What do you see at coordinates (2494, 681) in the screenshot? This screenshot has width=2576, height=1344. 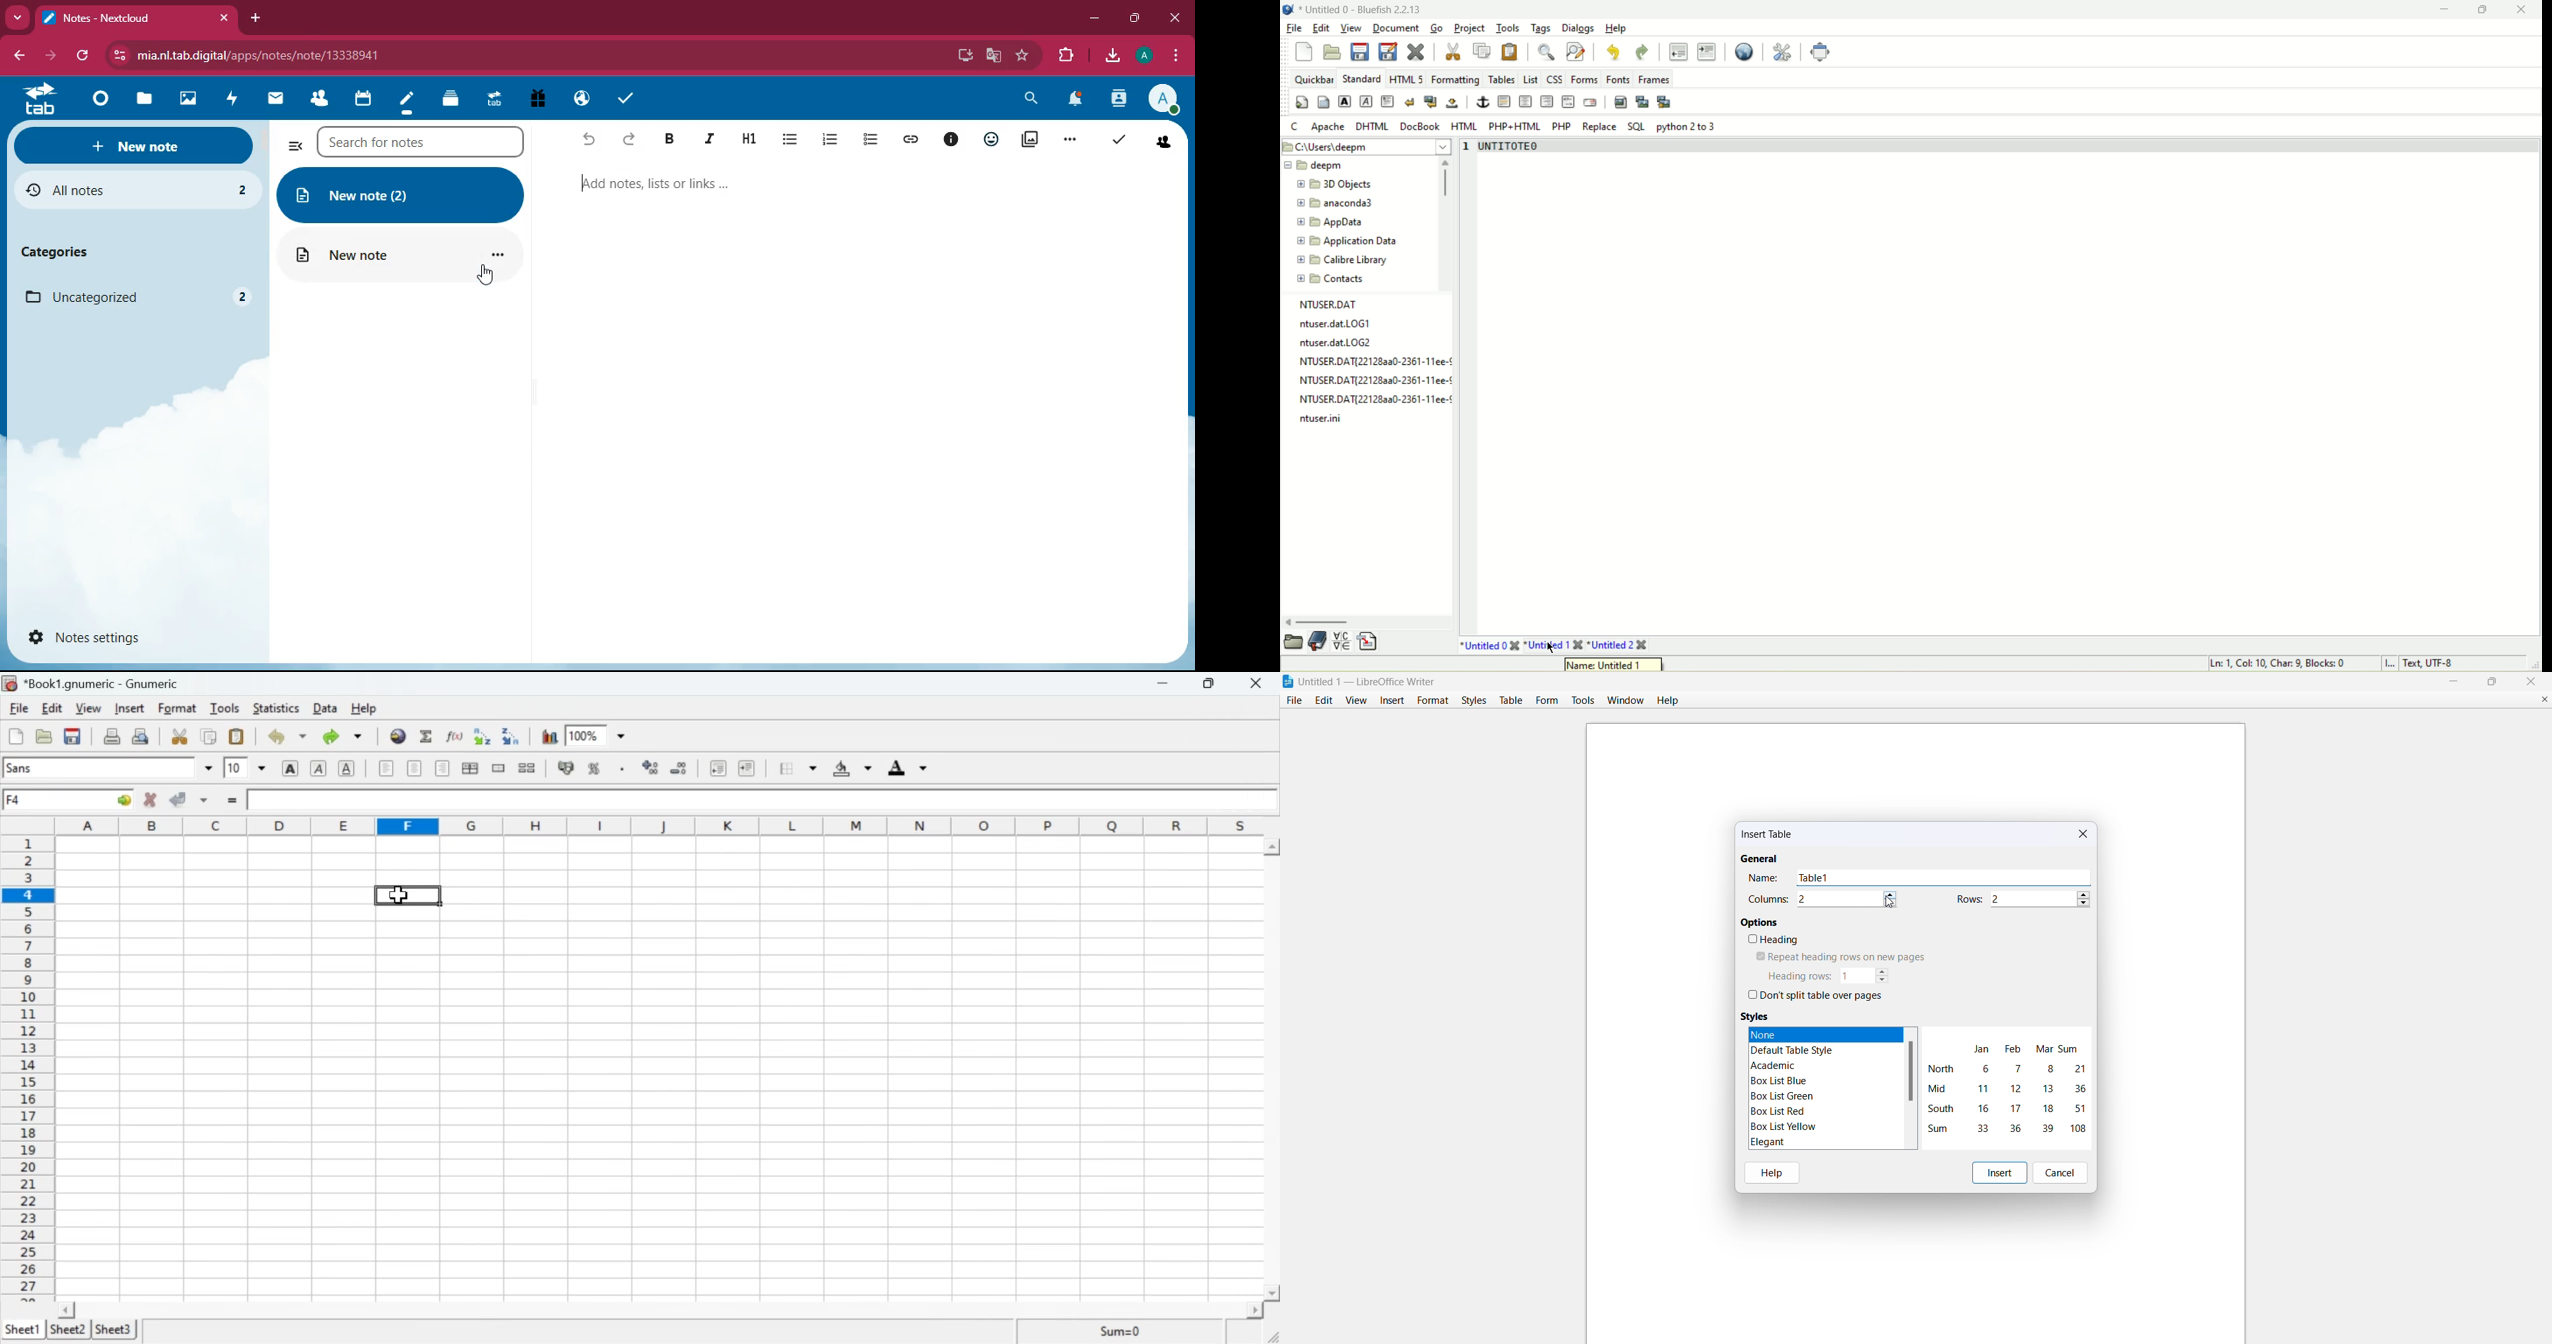 I see `maximize` at bounding box center [2494, 681].